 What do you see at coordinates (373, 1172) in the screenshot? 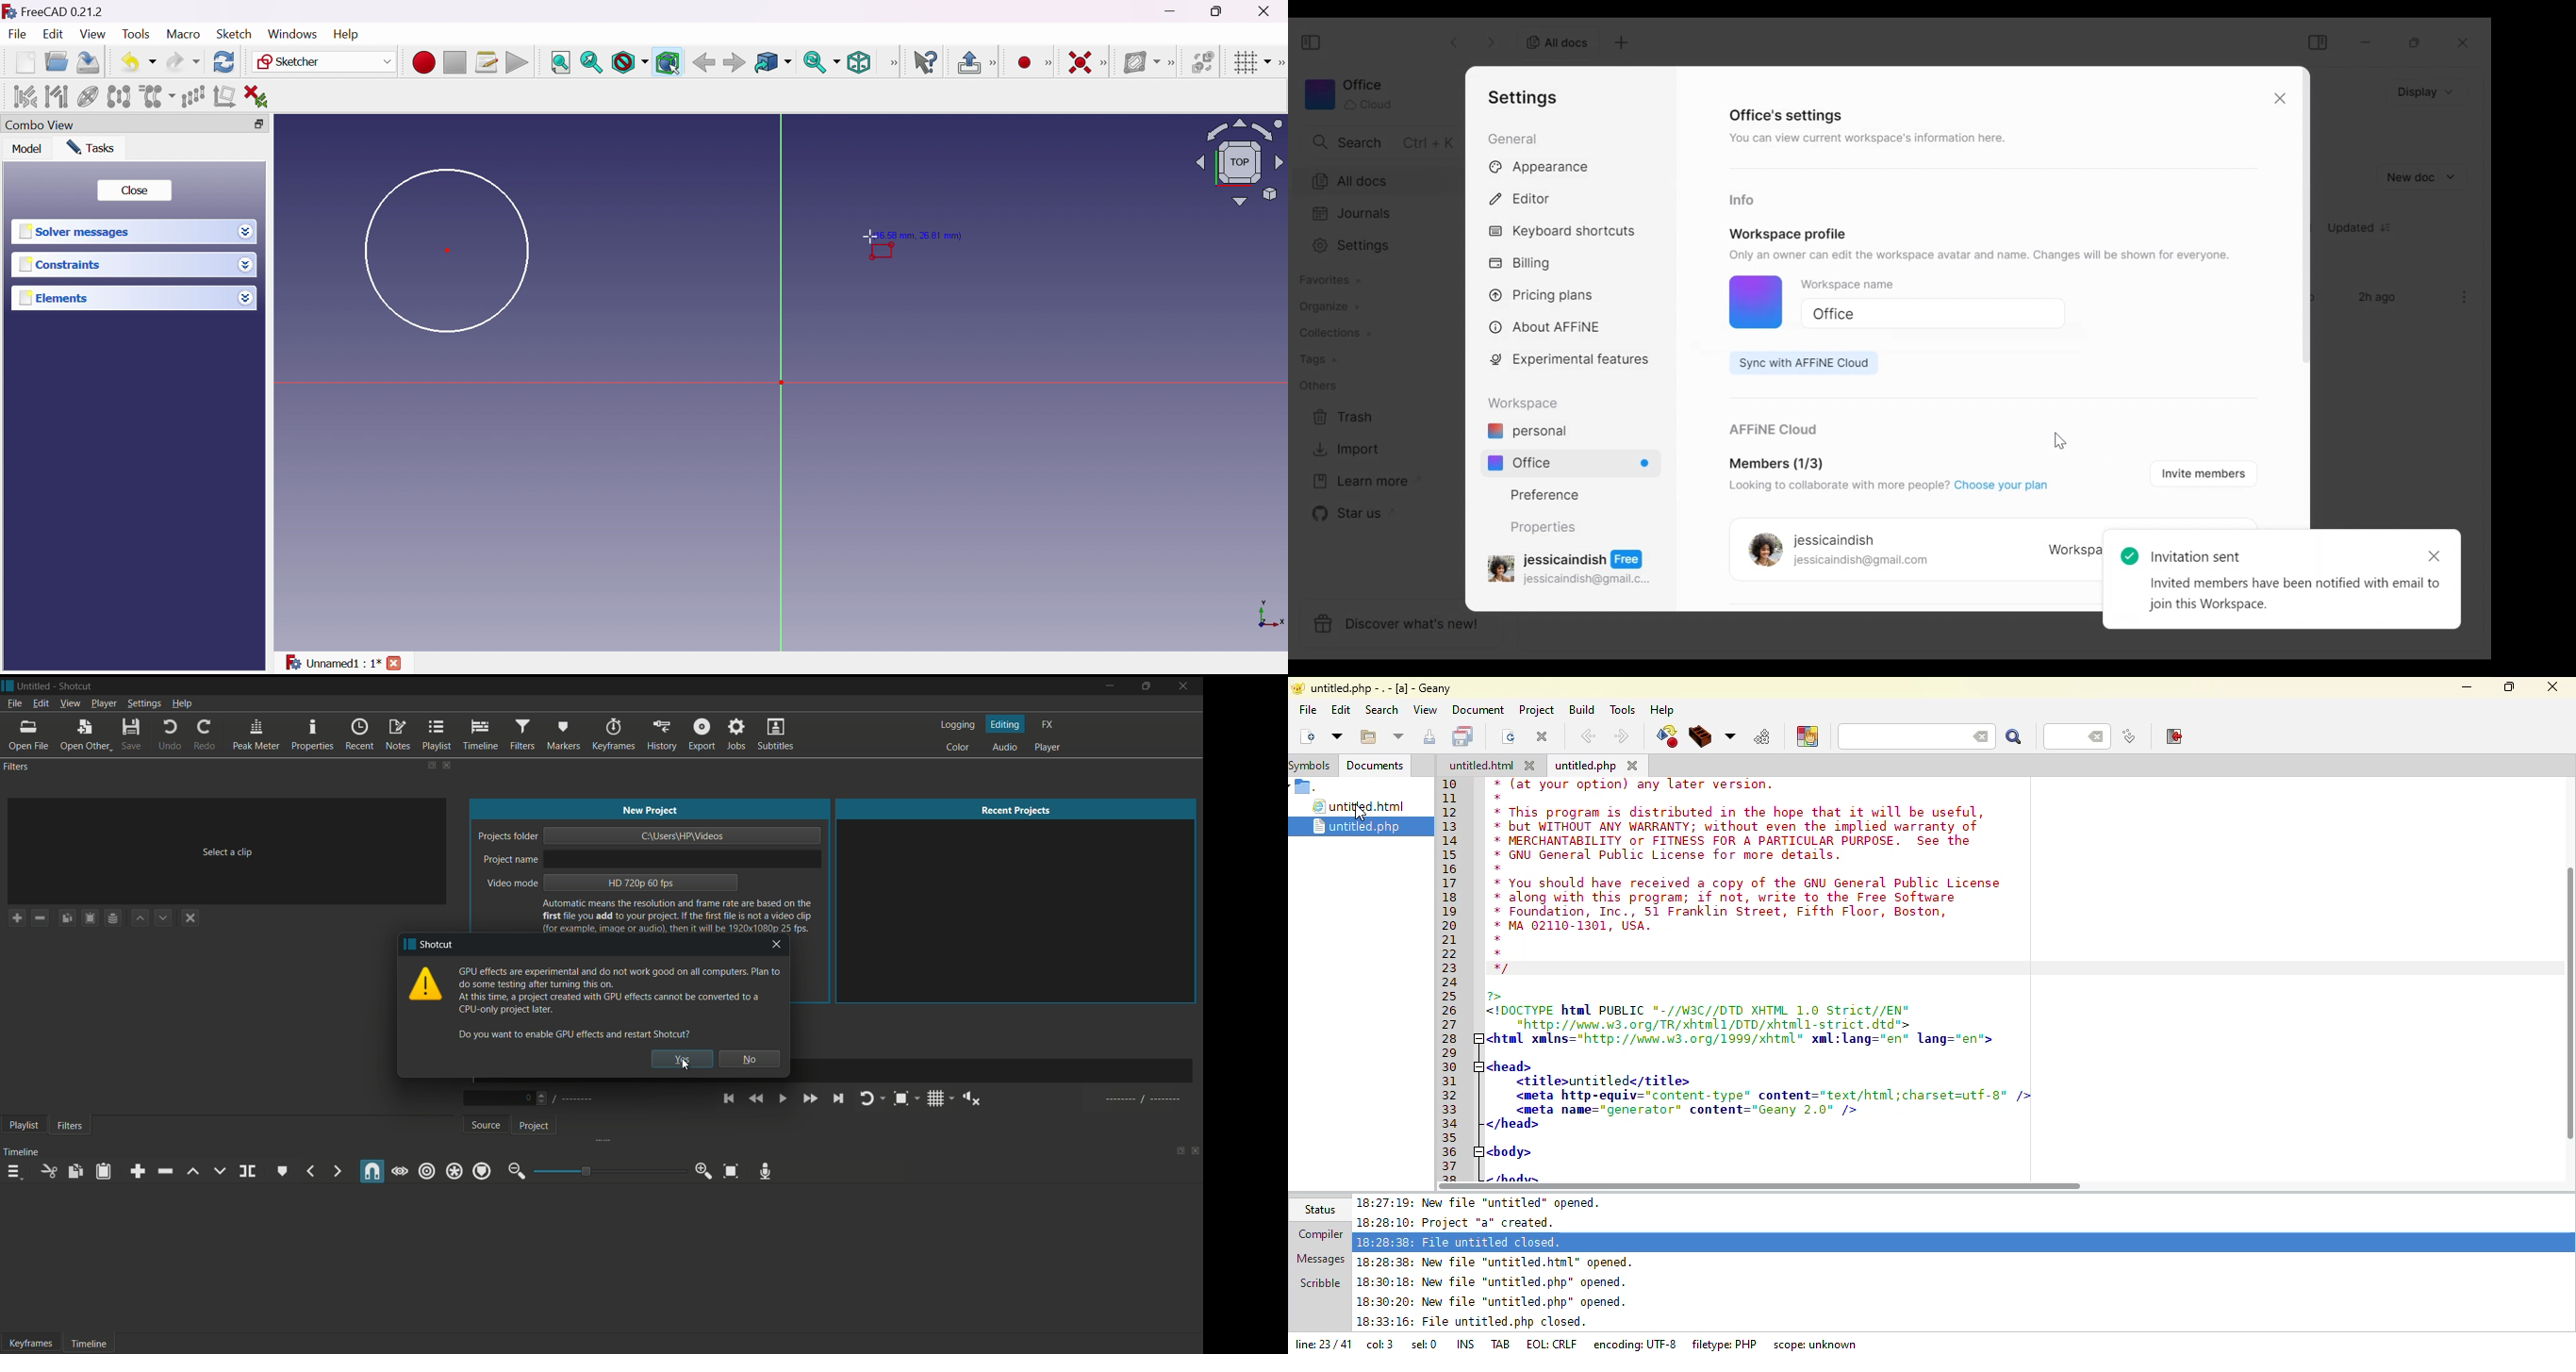
I see `snap` at bounding box center [373, 1172].